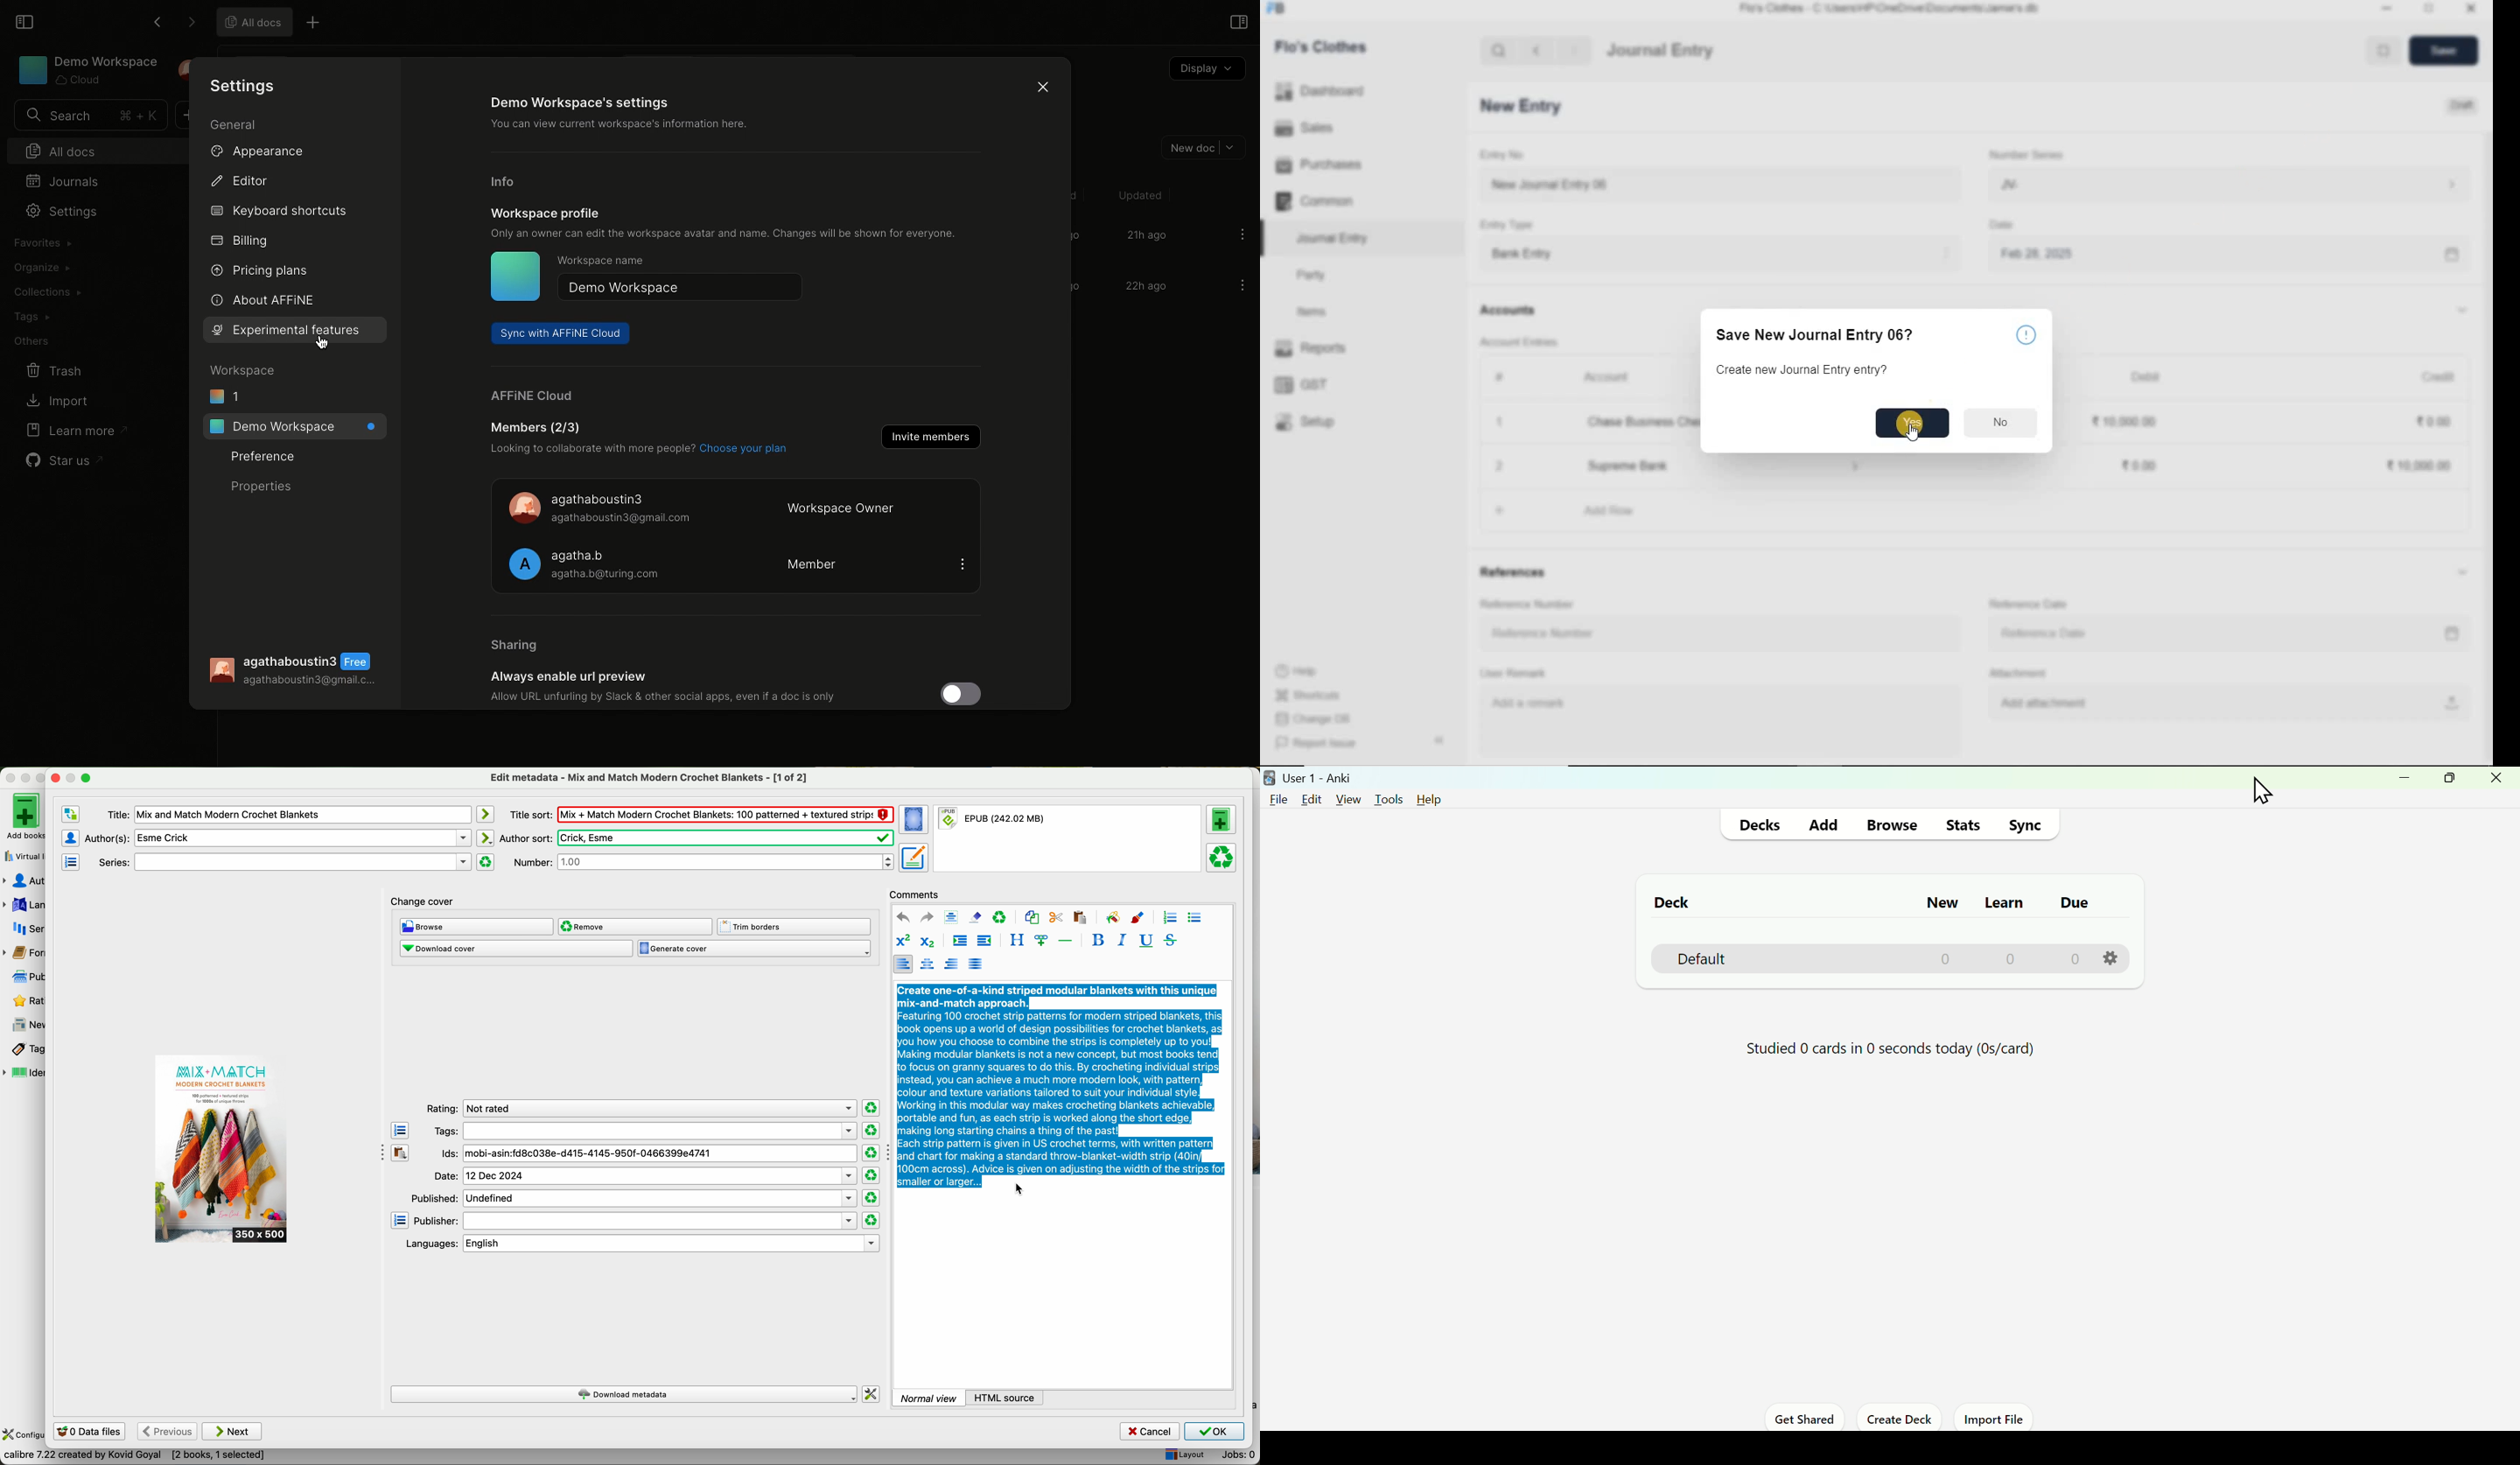 The width and height of the screenshot is (2520, 1484). What do you see at coordinates (24, 1025) in the screenshot?
I see `news` at bounding box center [24, 1025].